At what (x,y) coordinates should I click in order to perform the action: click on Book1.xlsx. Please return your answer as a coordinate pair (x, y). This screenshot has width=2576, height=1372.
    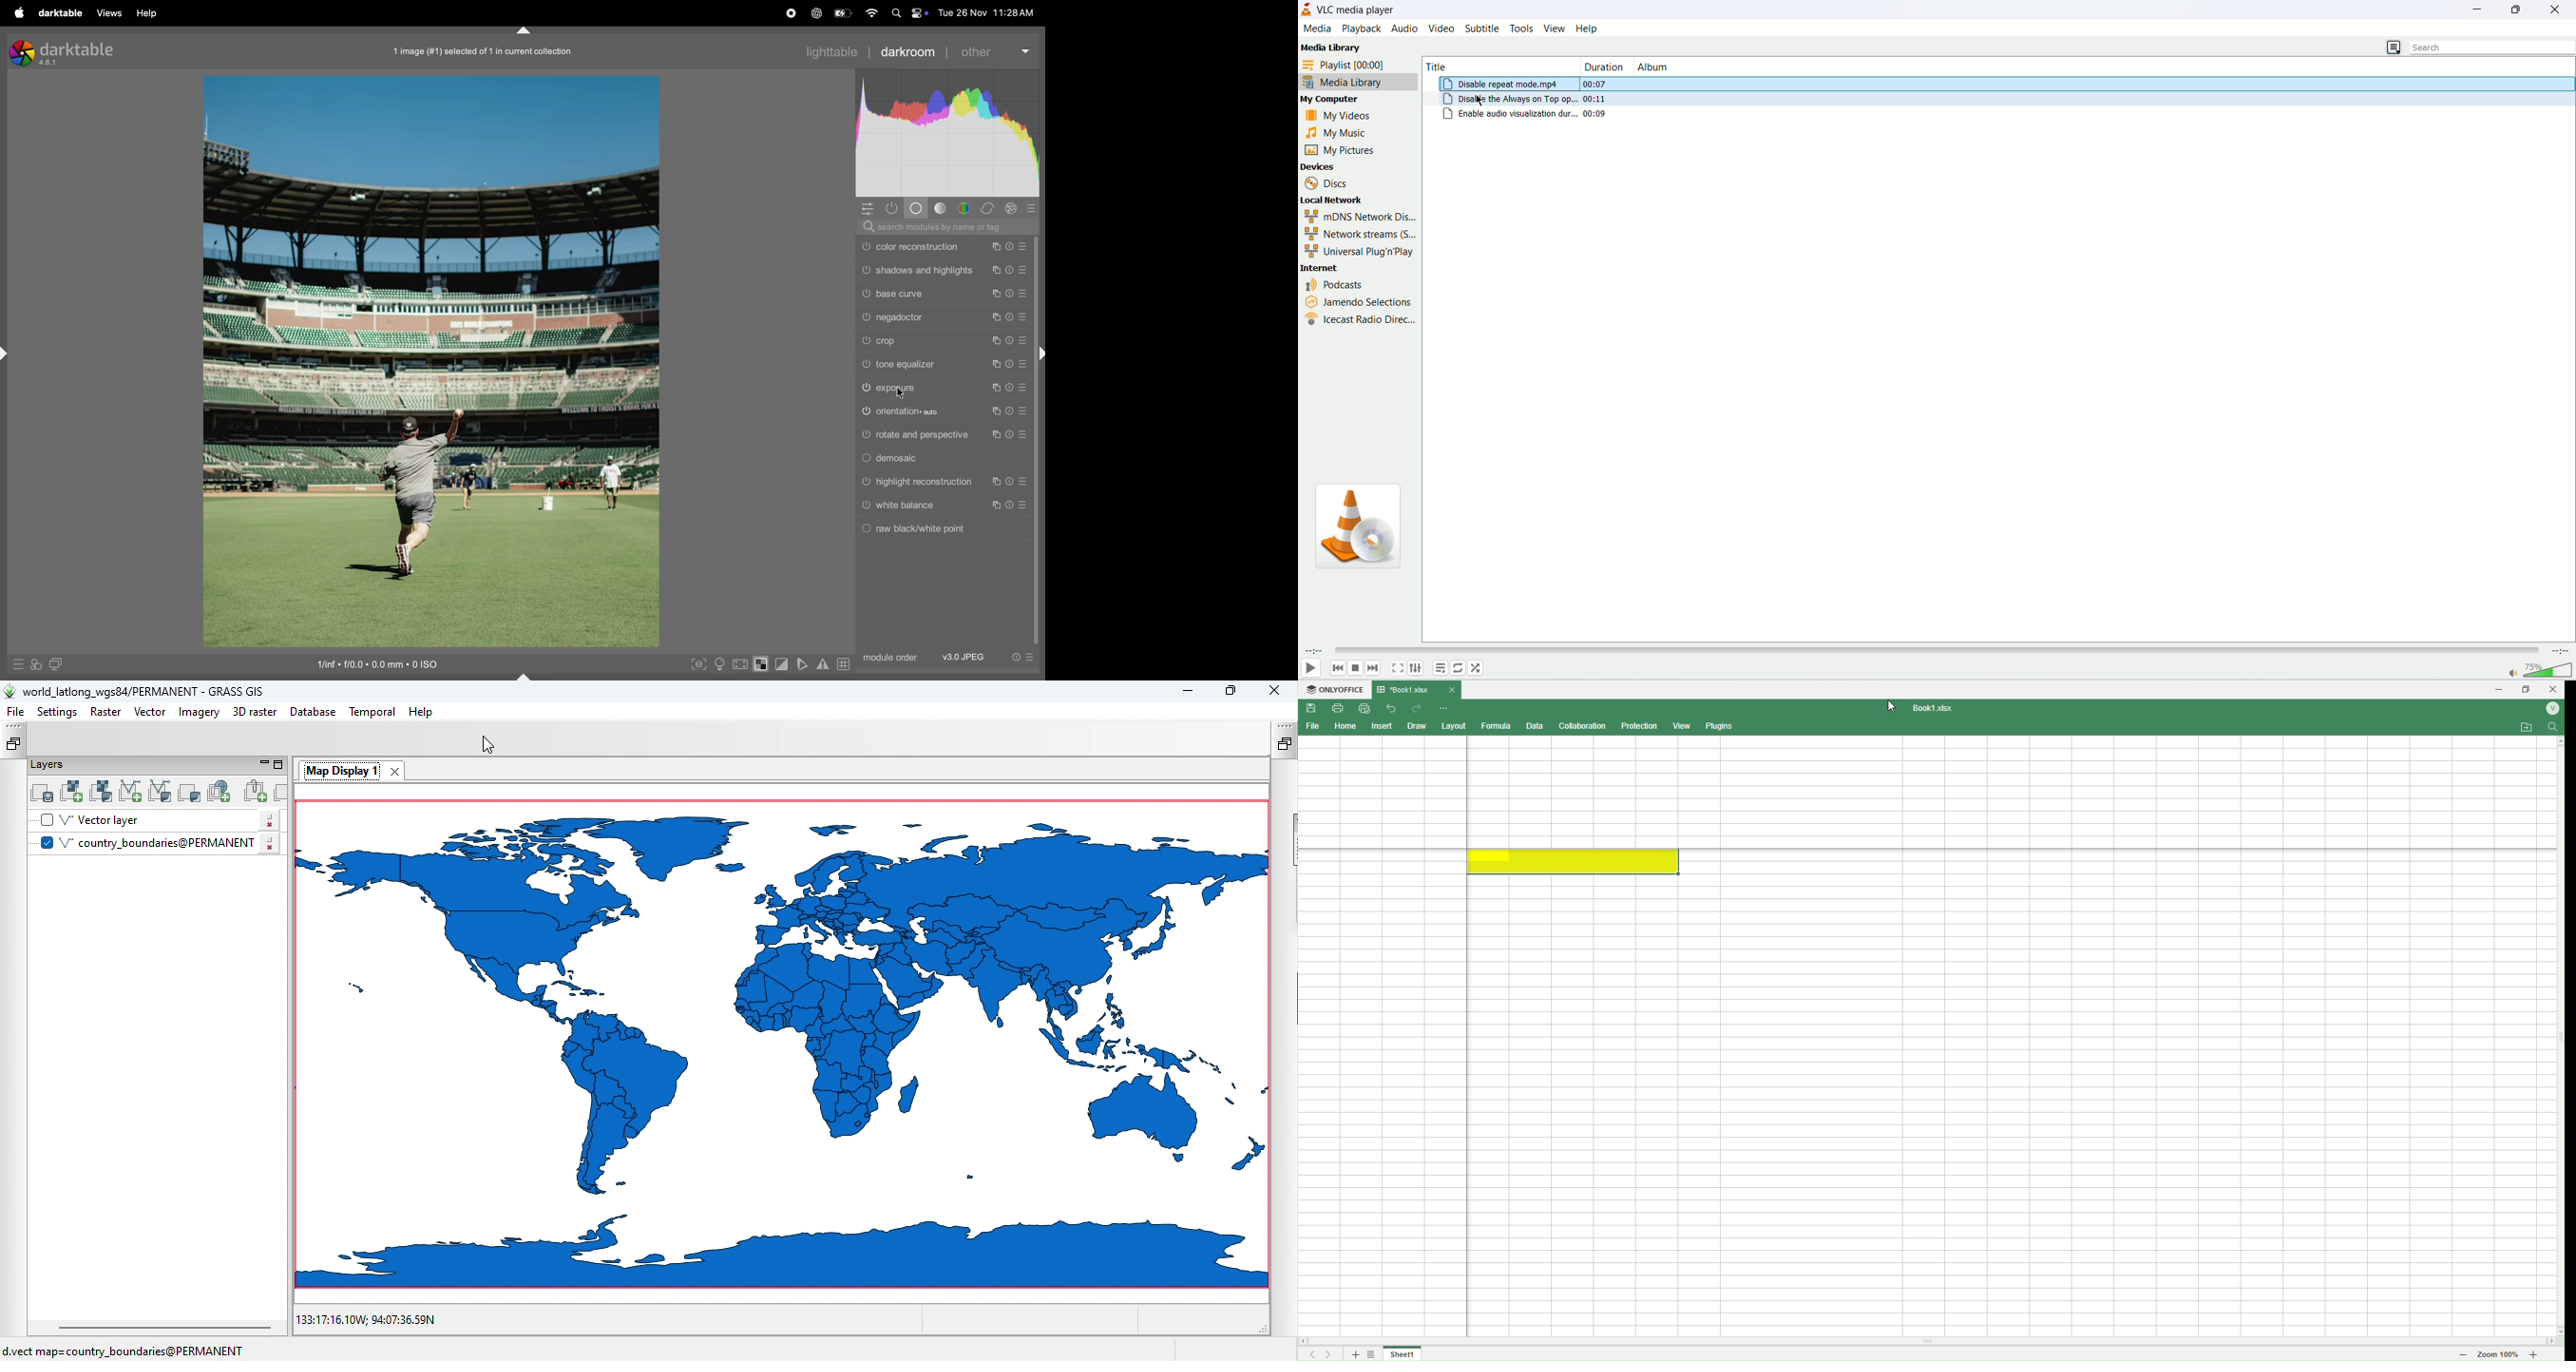
    Looking at the image, I should click on (1936, 709).